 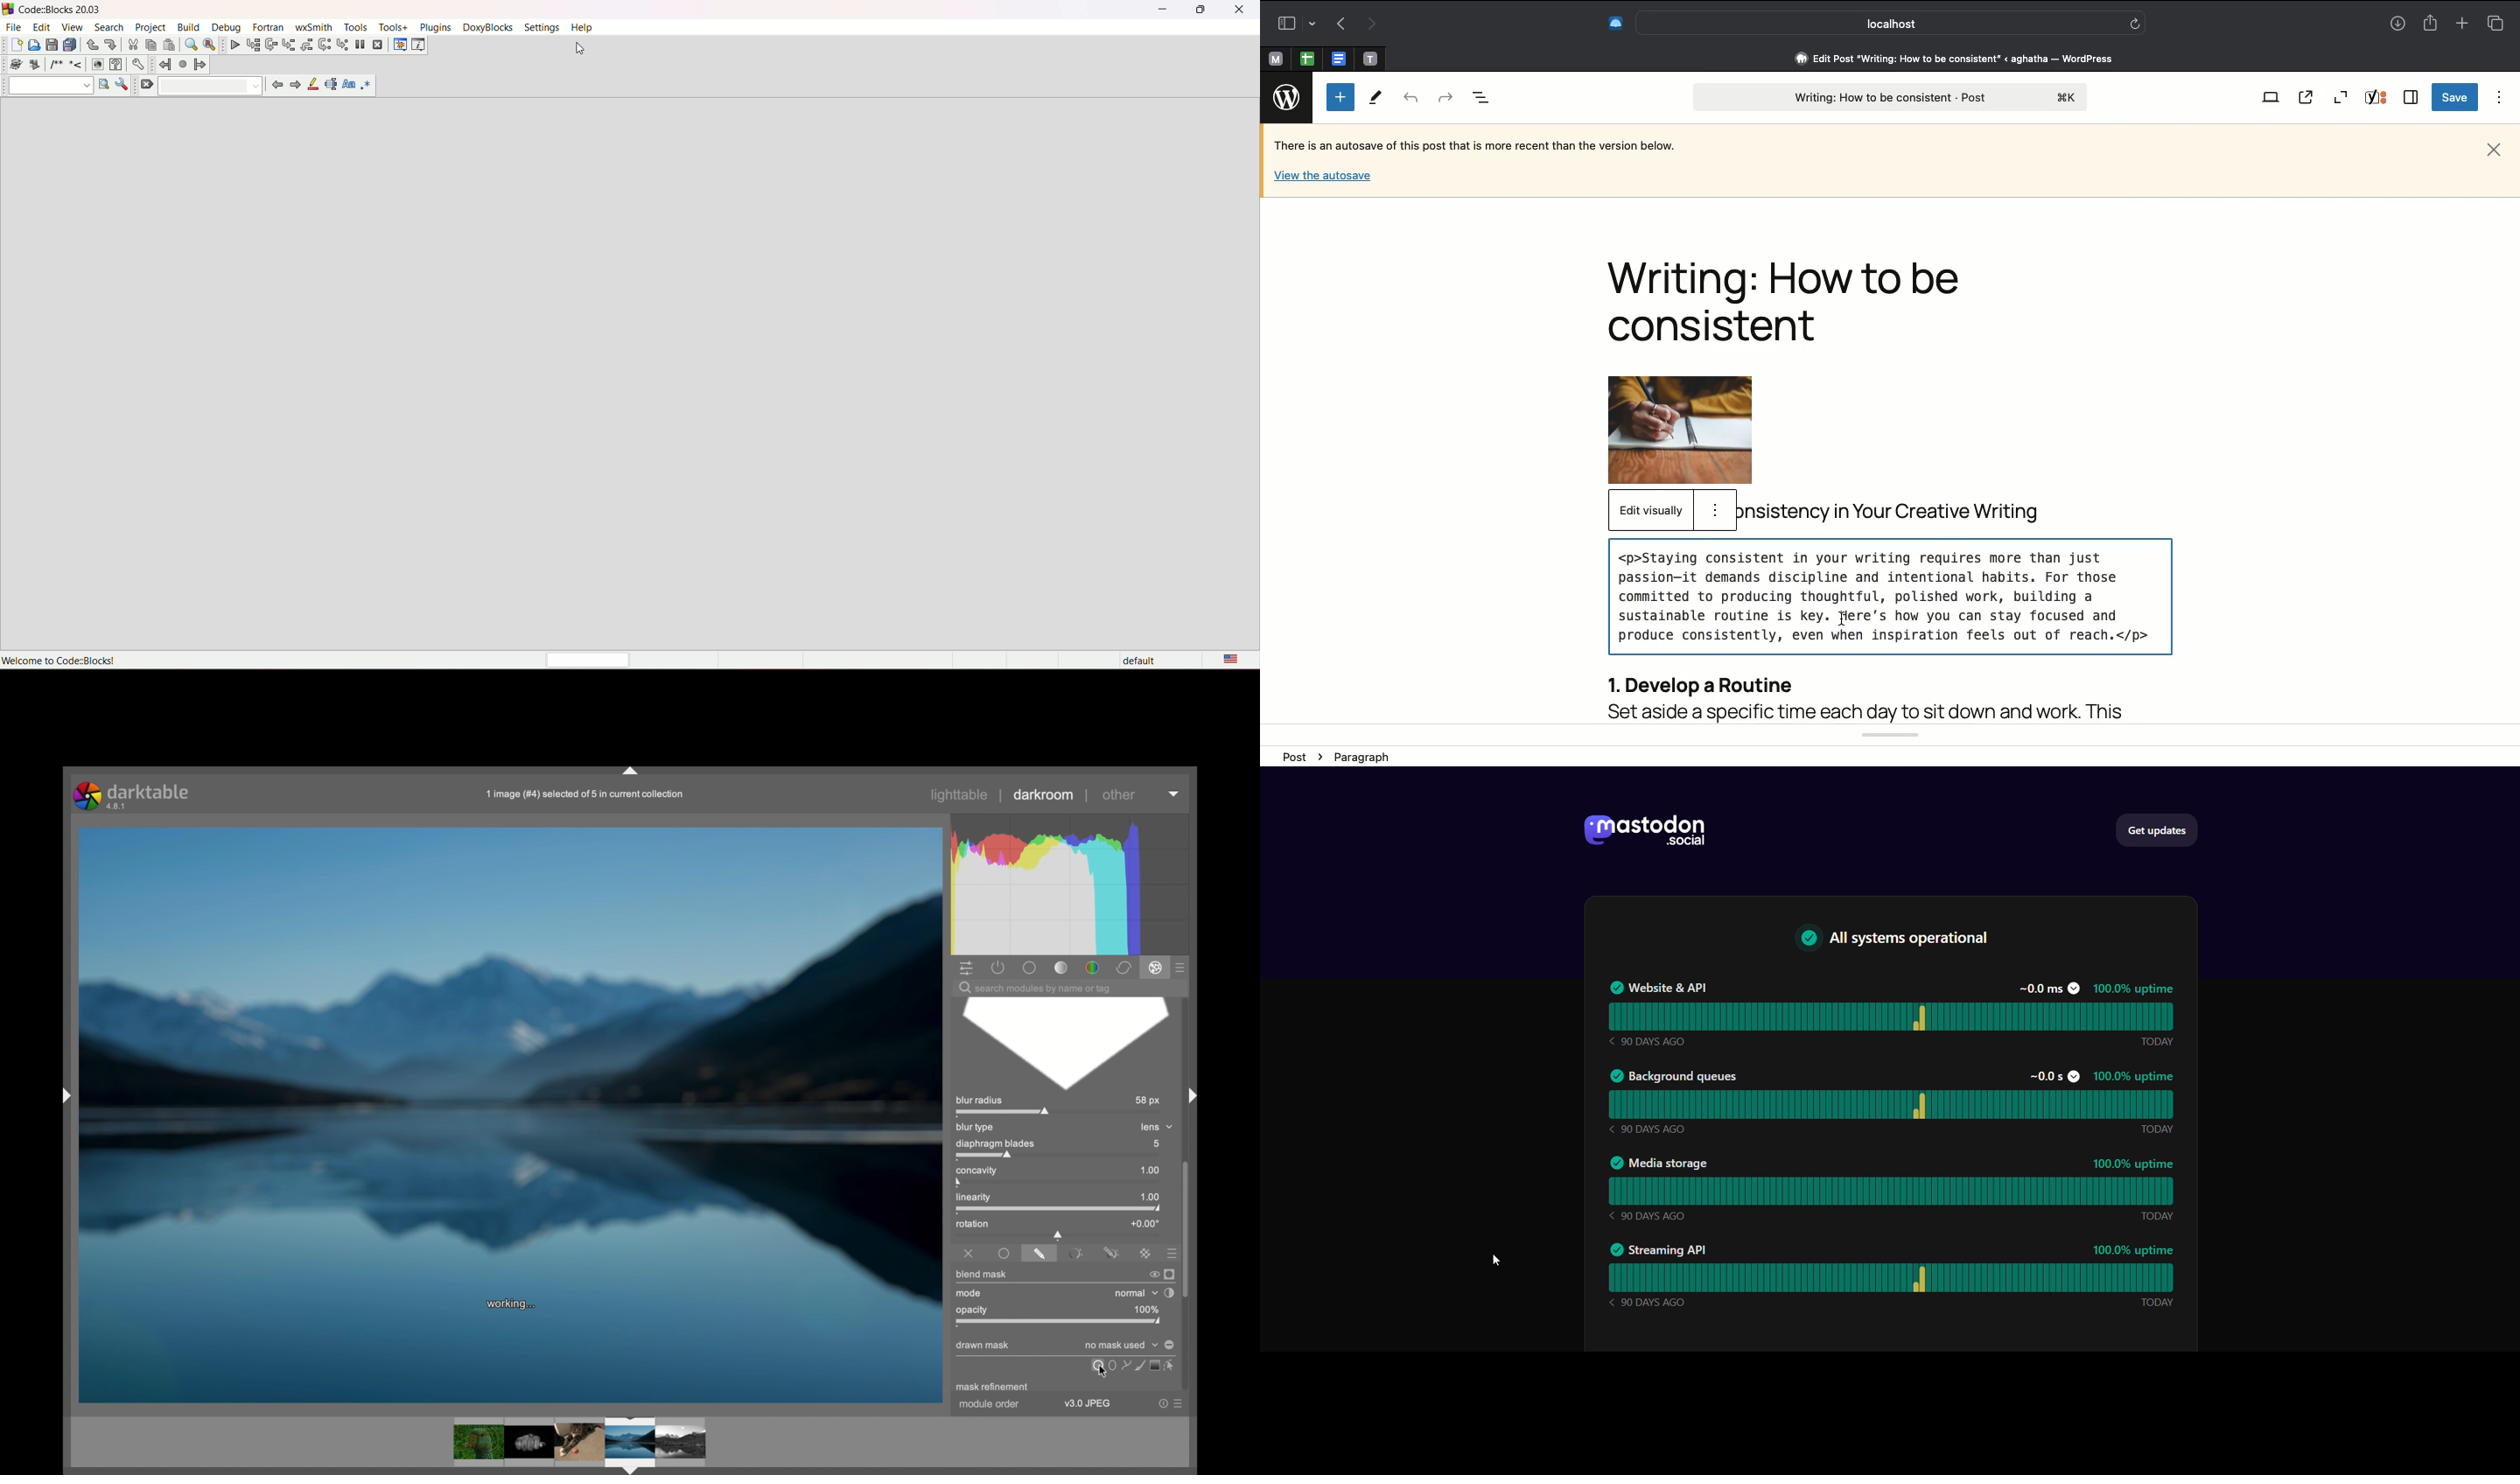 I want to click on opacity, so click(x=1058, y=1323).